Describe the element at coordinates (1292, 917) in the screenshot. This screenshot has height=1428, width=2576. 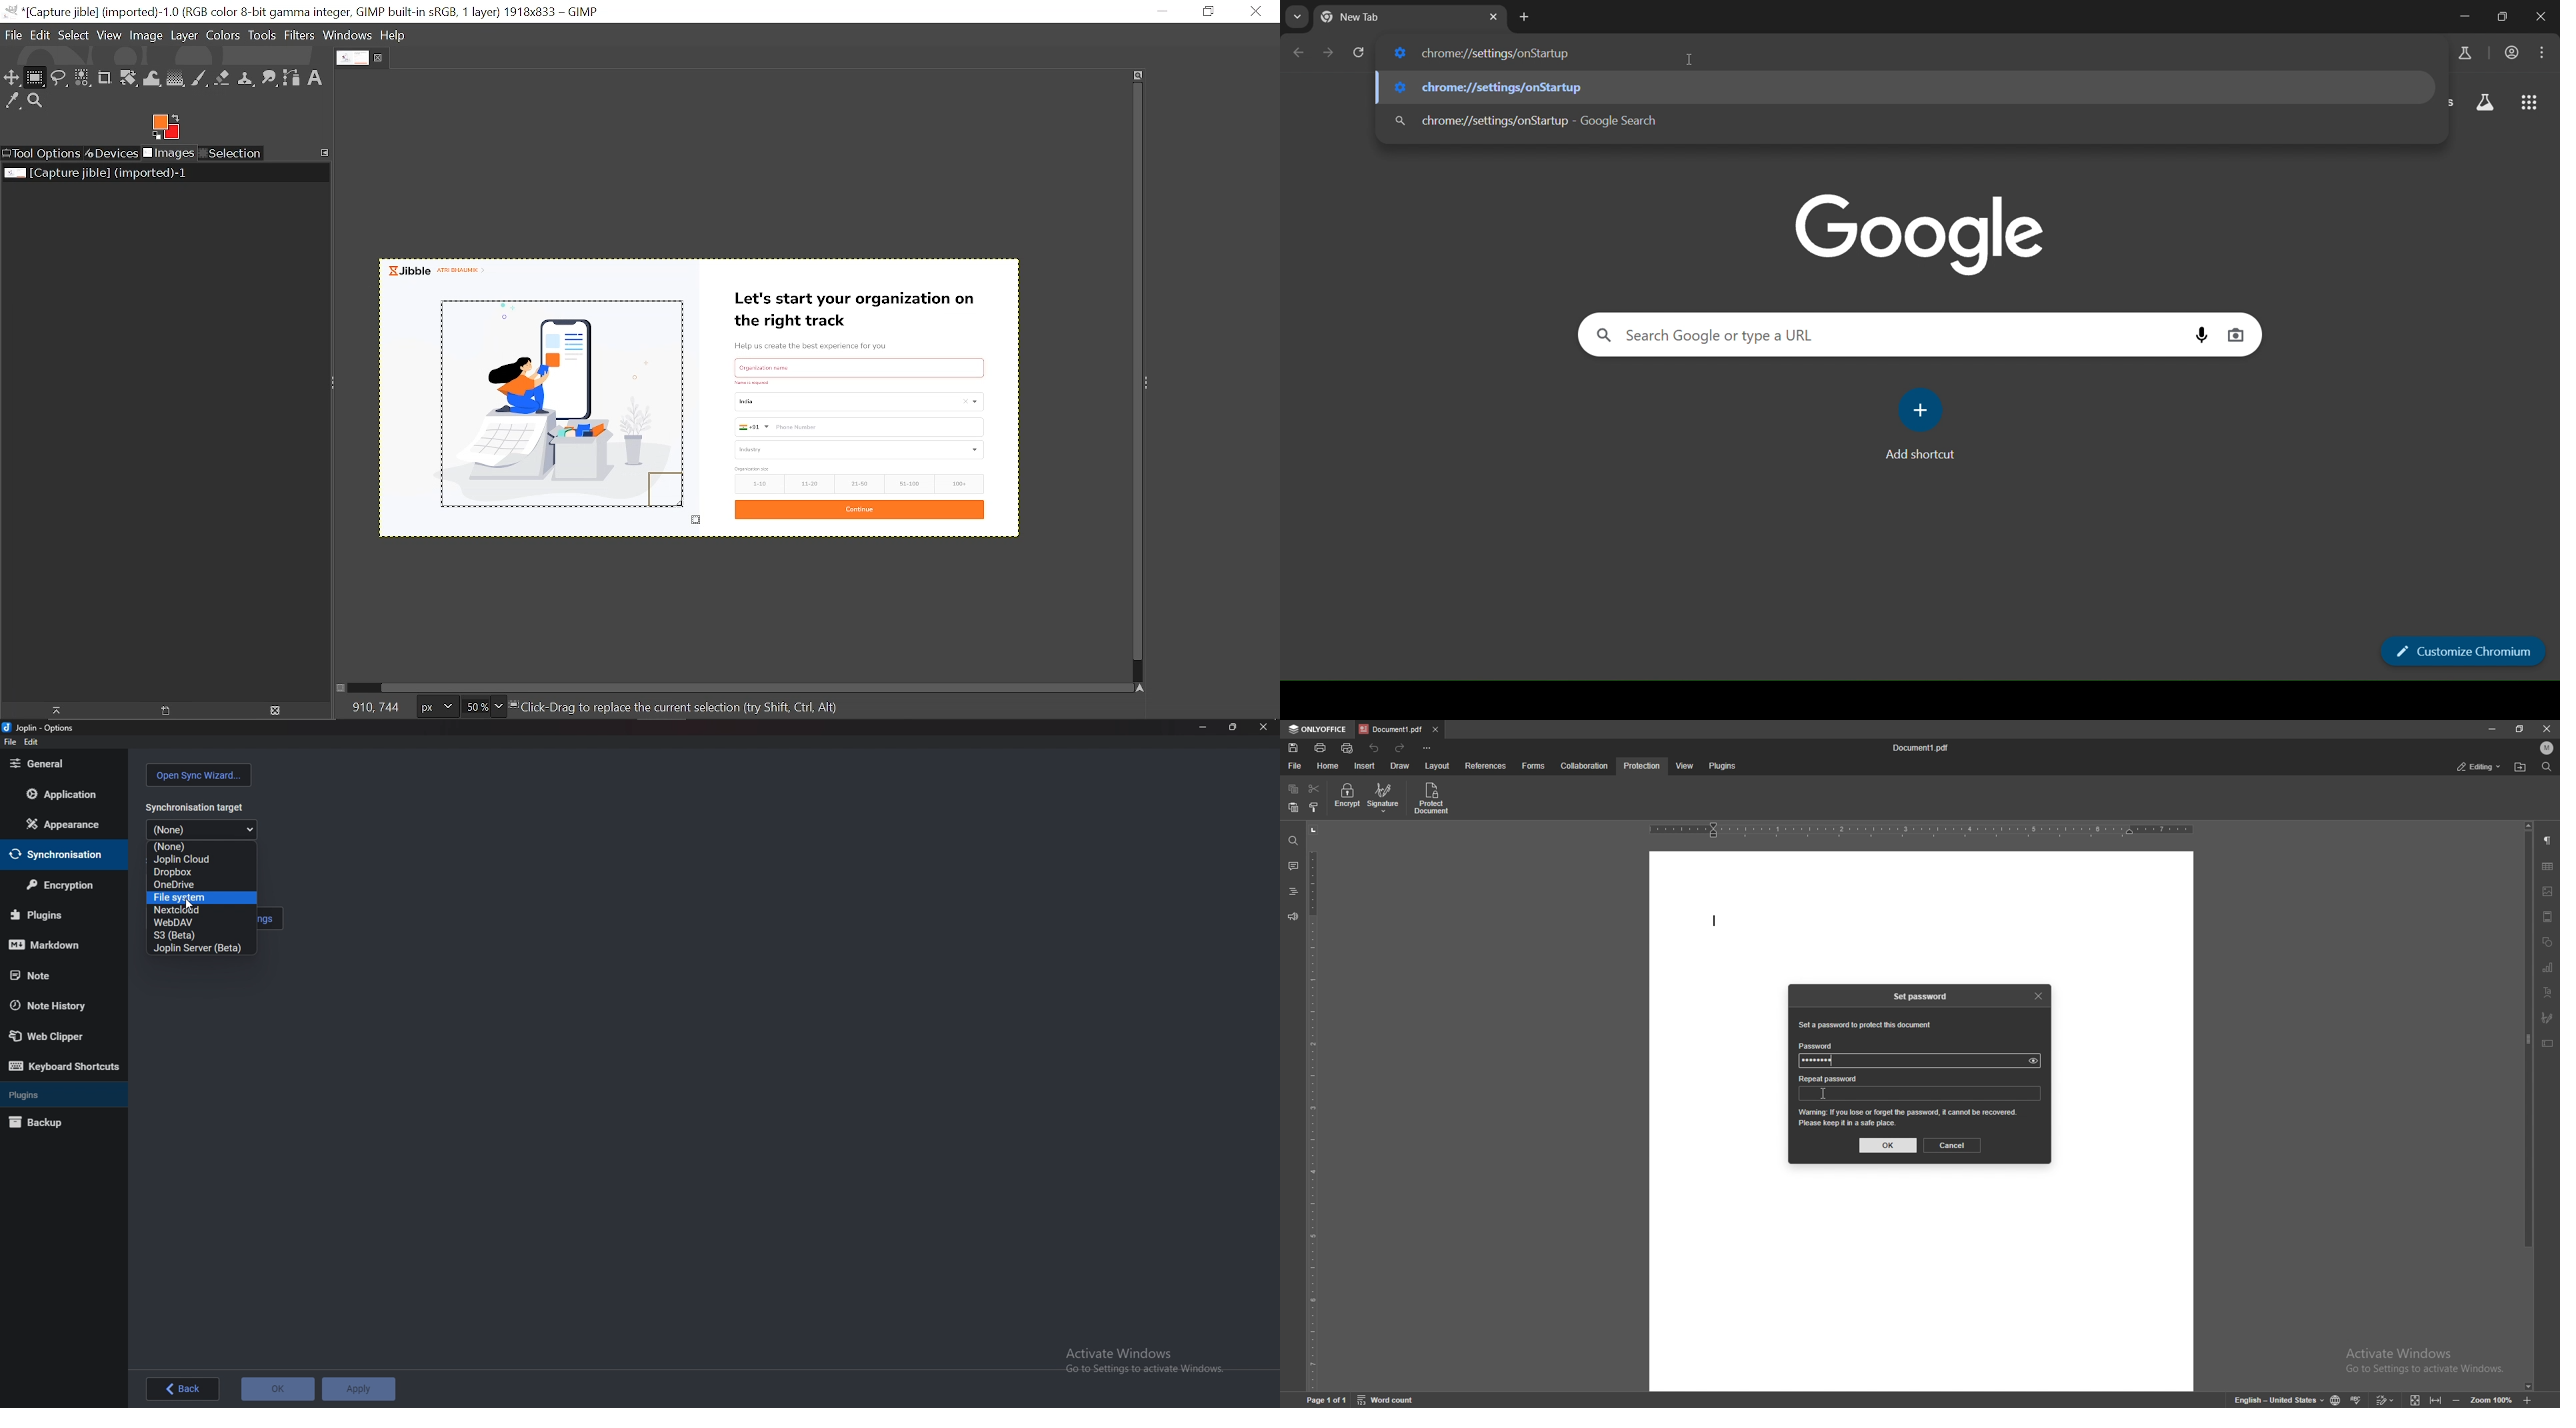
I see `feedback` at that location.